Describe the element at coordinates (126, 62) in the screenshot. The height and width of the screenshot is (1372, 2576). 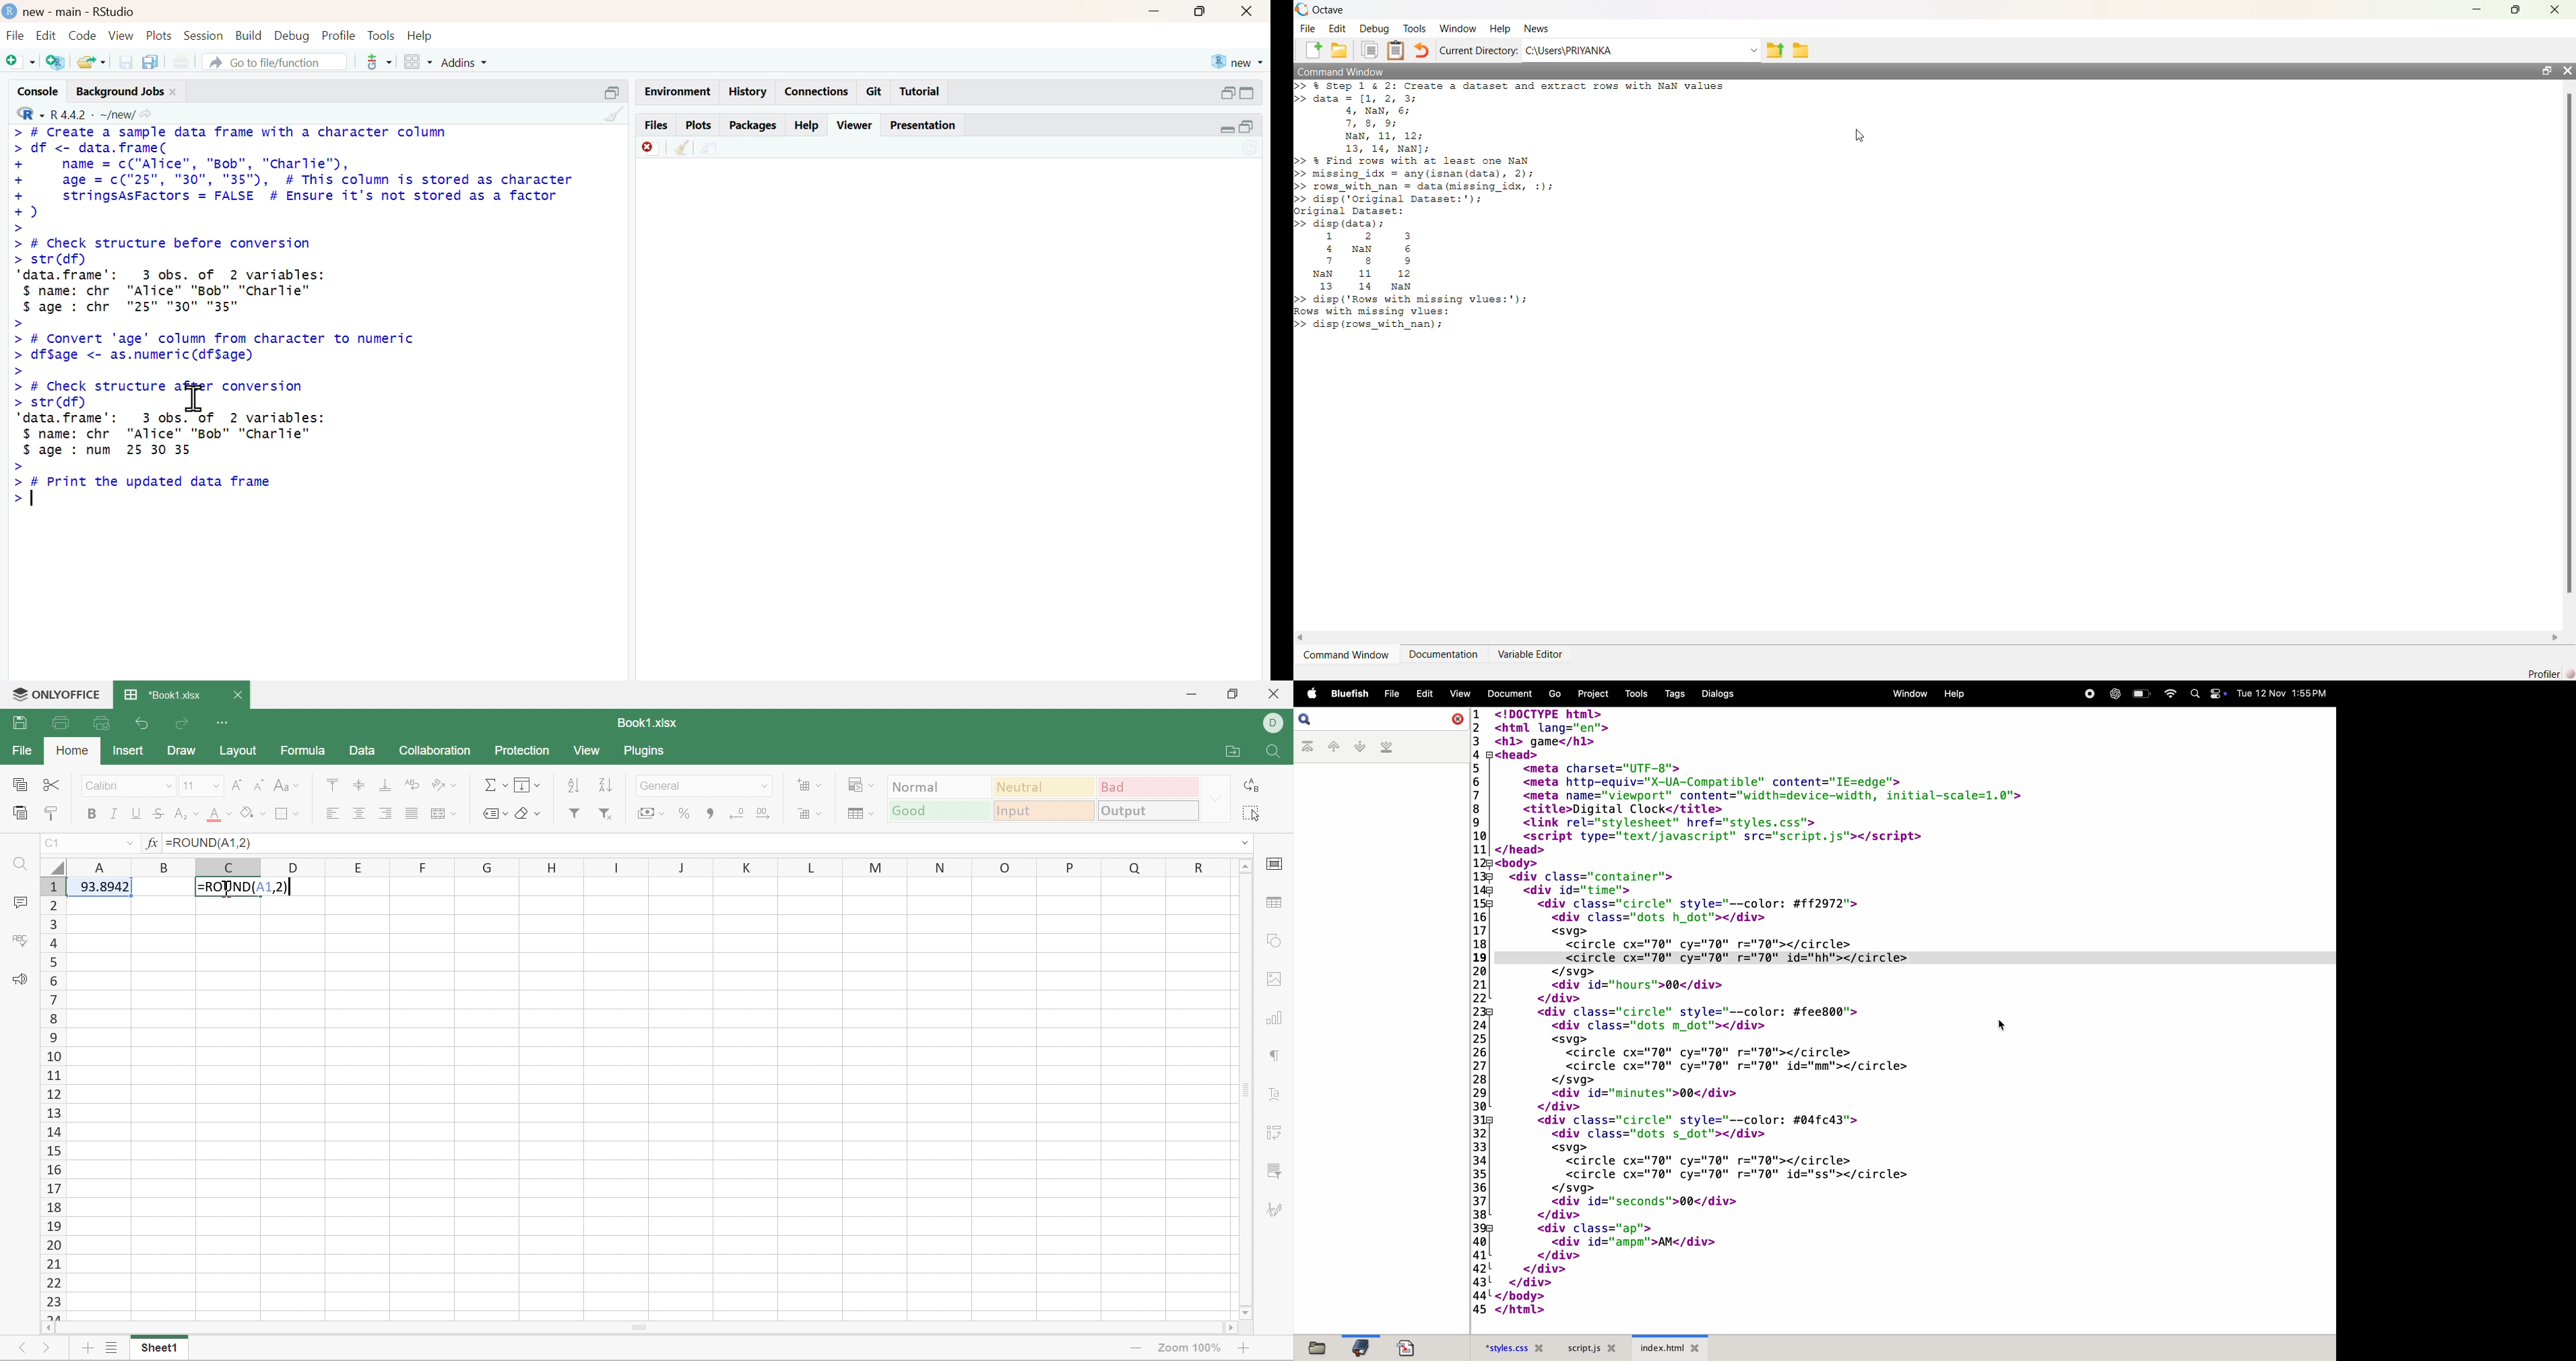
I see `save` at that location.